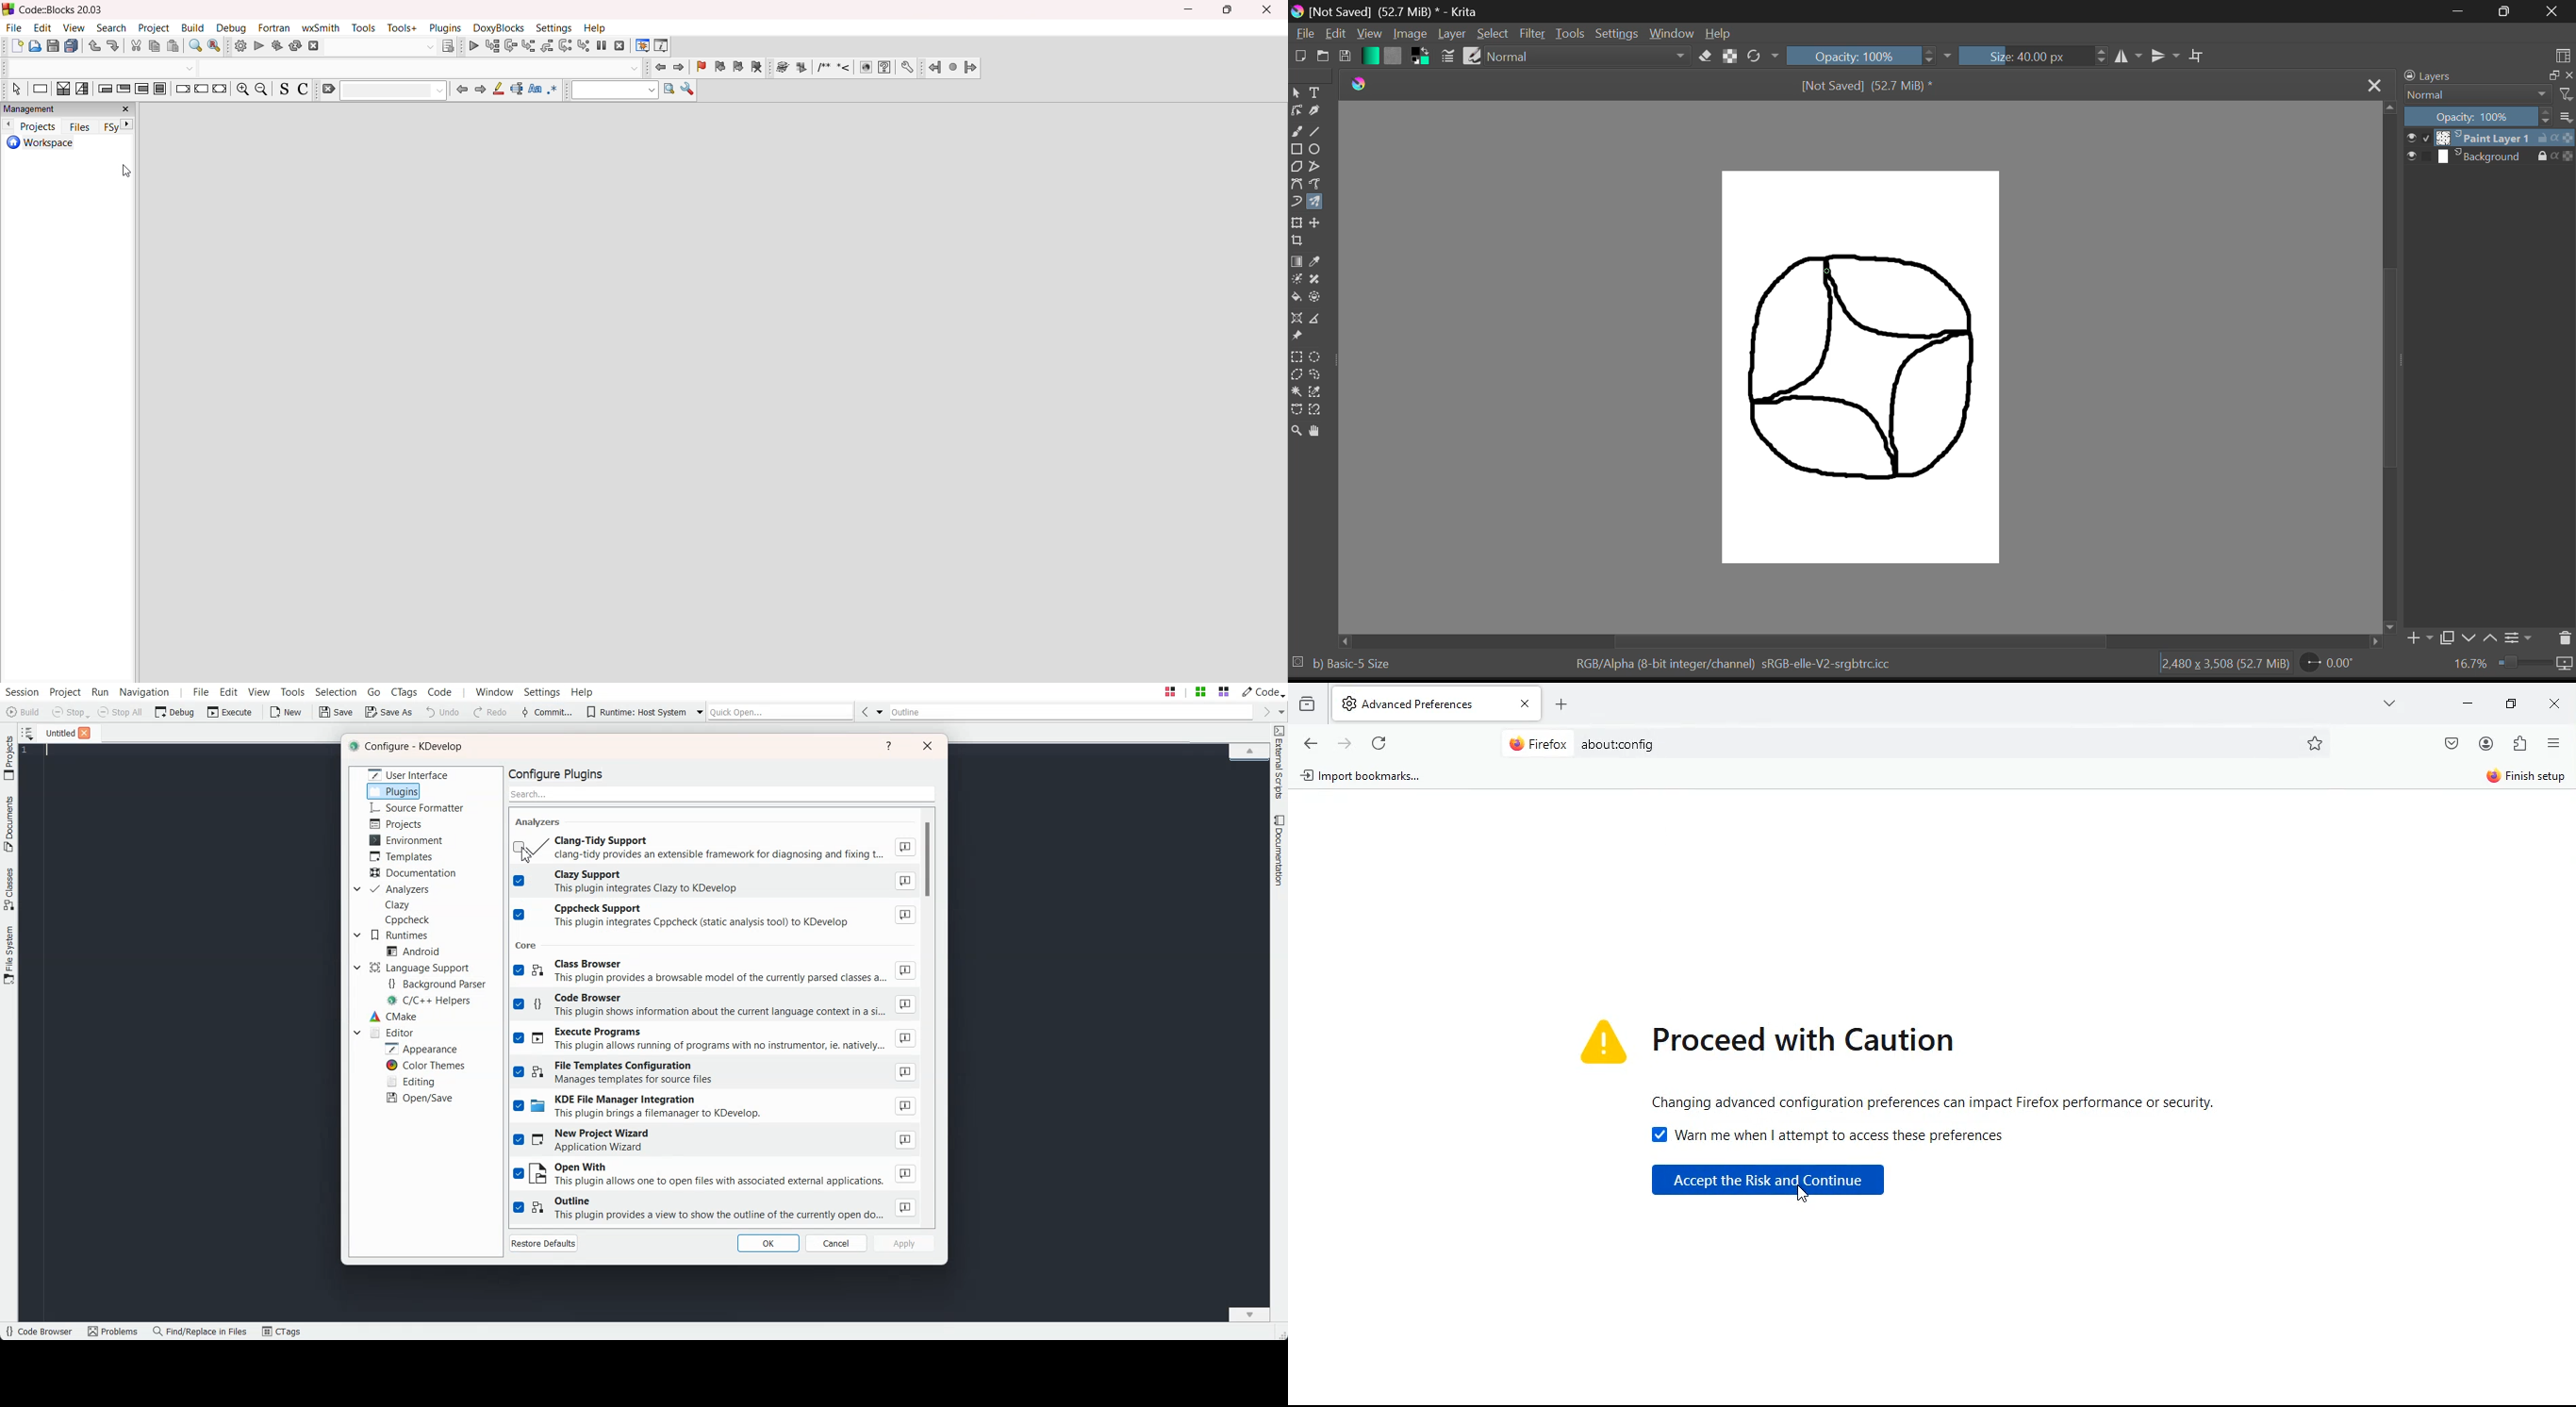 Image resolution: width=2576 pixels, height=1428 pixels. Describe the element at coordinates (519, 91) in the screenshot. I see `selected text ` at that location.